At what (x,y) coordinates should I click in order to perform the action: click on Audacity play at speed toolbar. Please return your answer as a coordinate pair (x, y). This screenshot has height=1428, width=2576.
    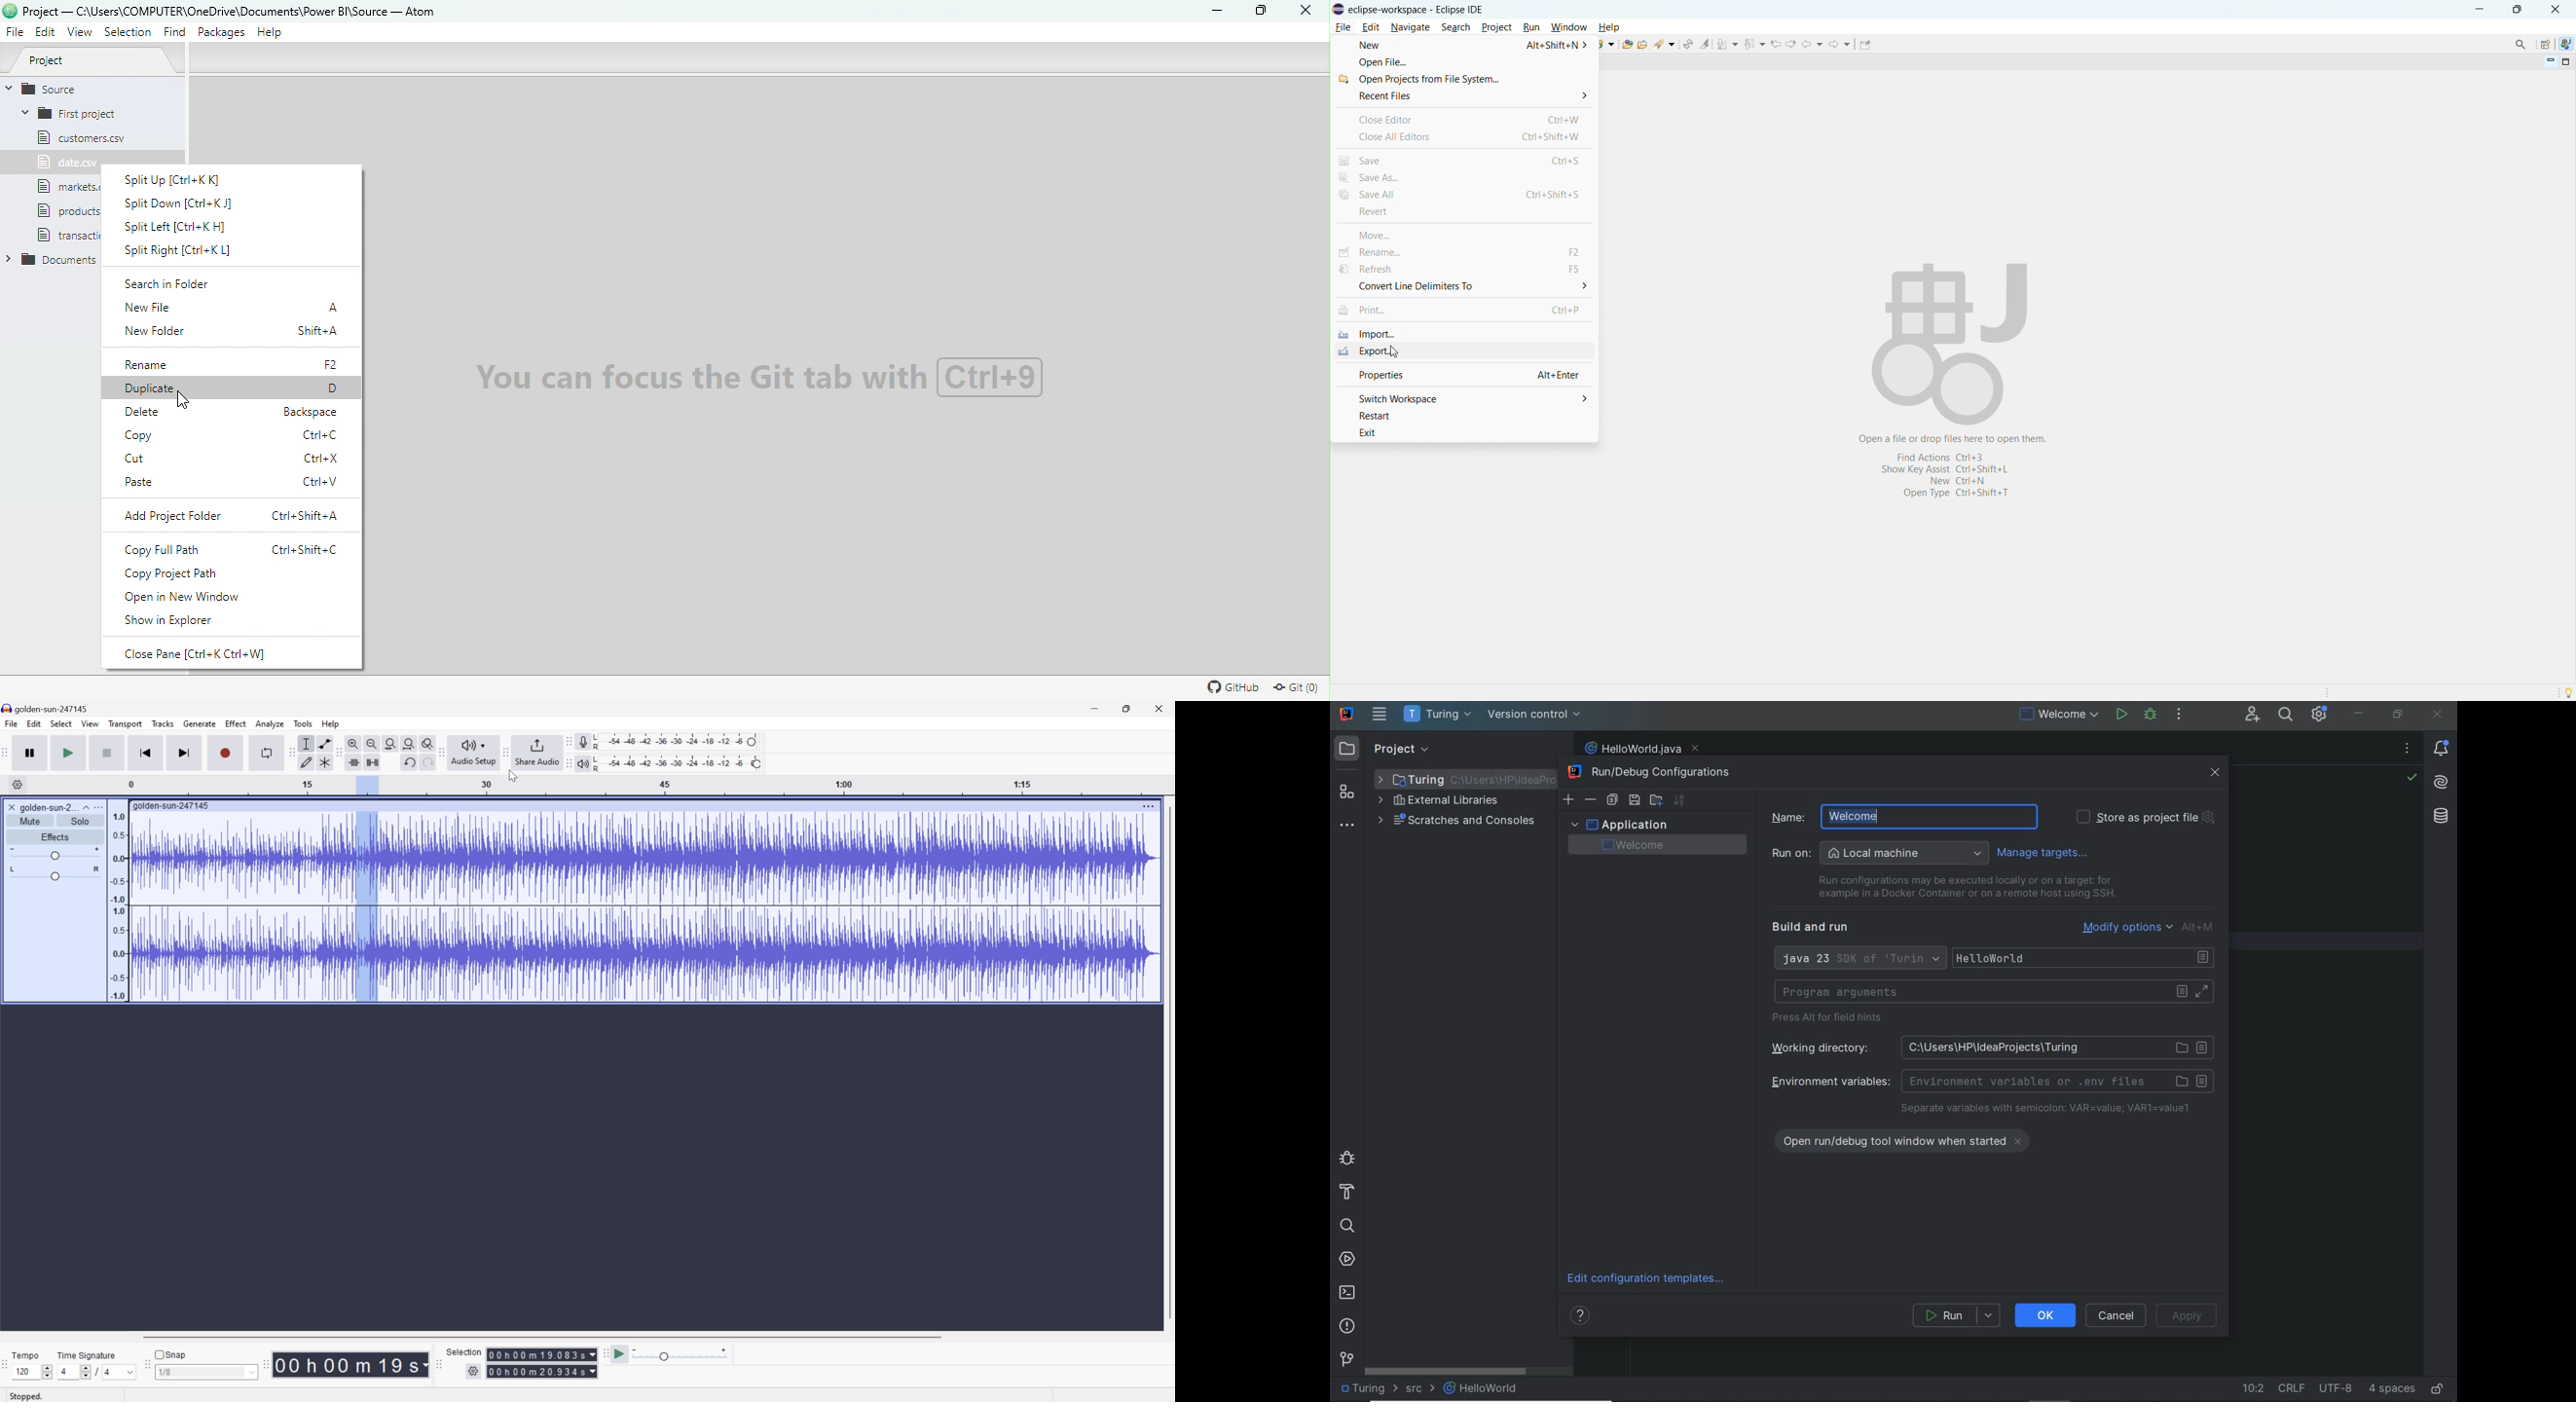
    Looking at the image, I should click on (605, 1353).